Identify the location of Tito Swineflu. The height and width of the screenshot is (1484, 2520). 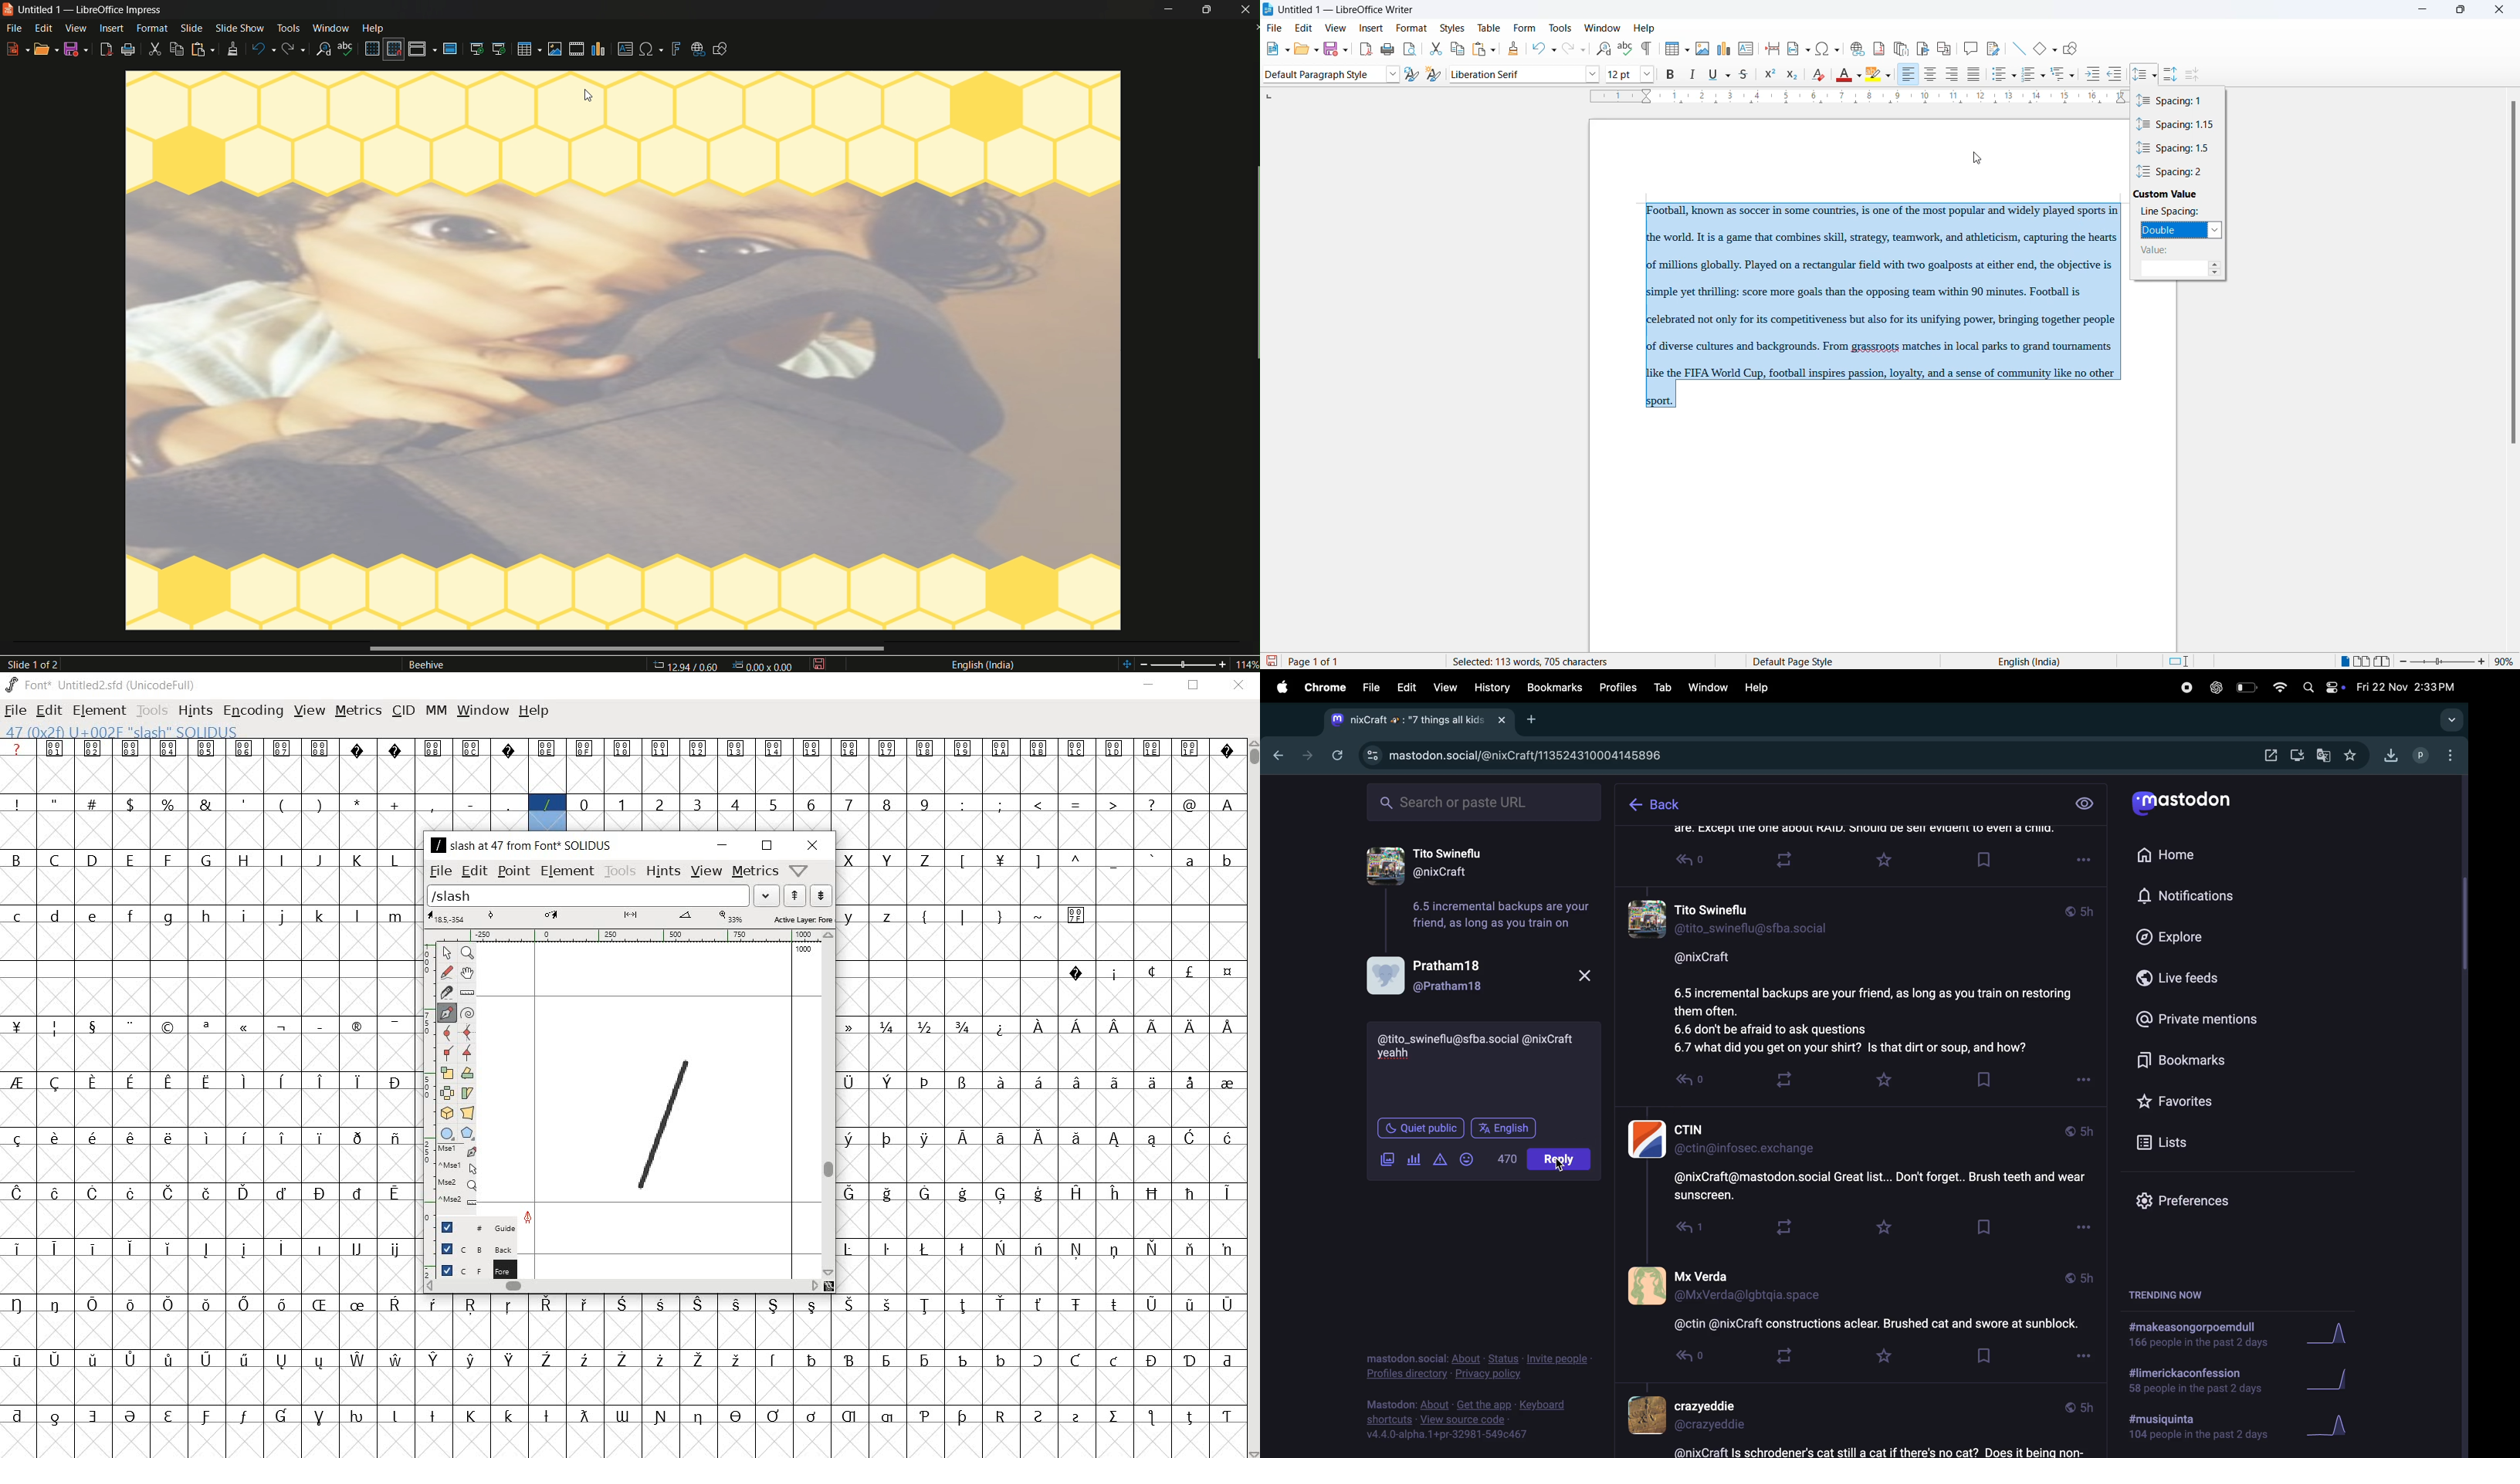
(1476, 863).